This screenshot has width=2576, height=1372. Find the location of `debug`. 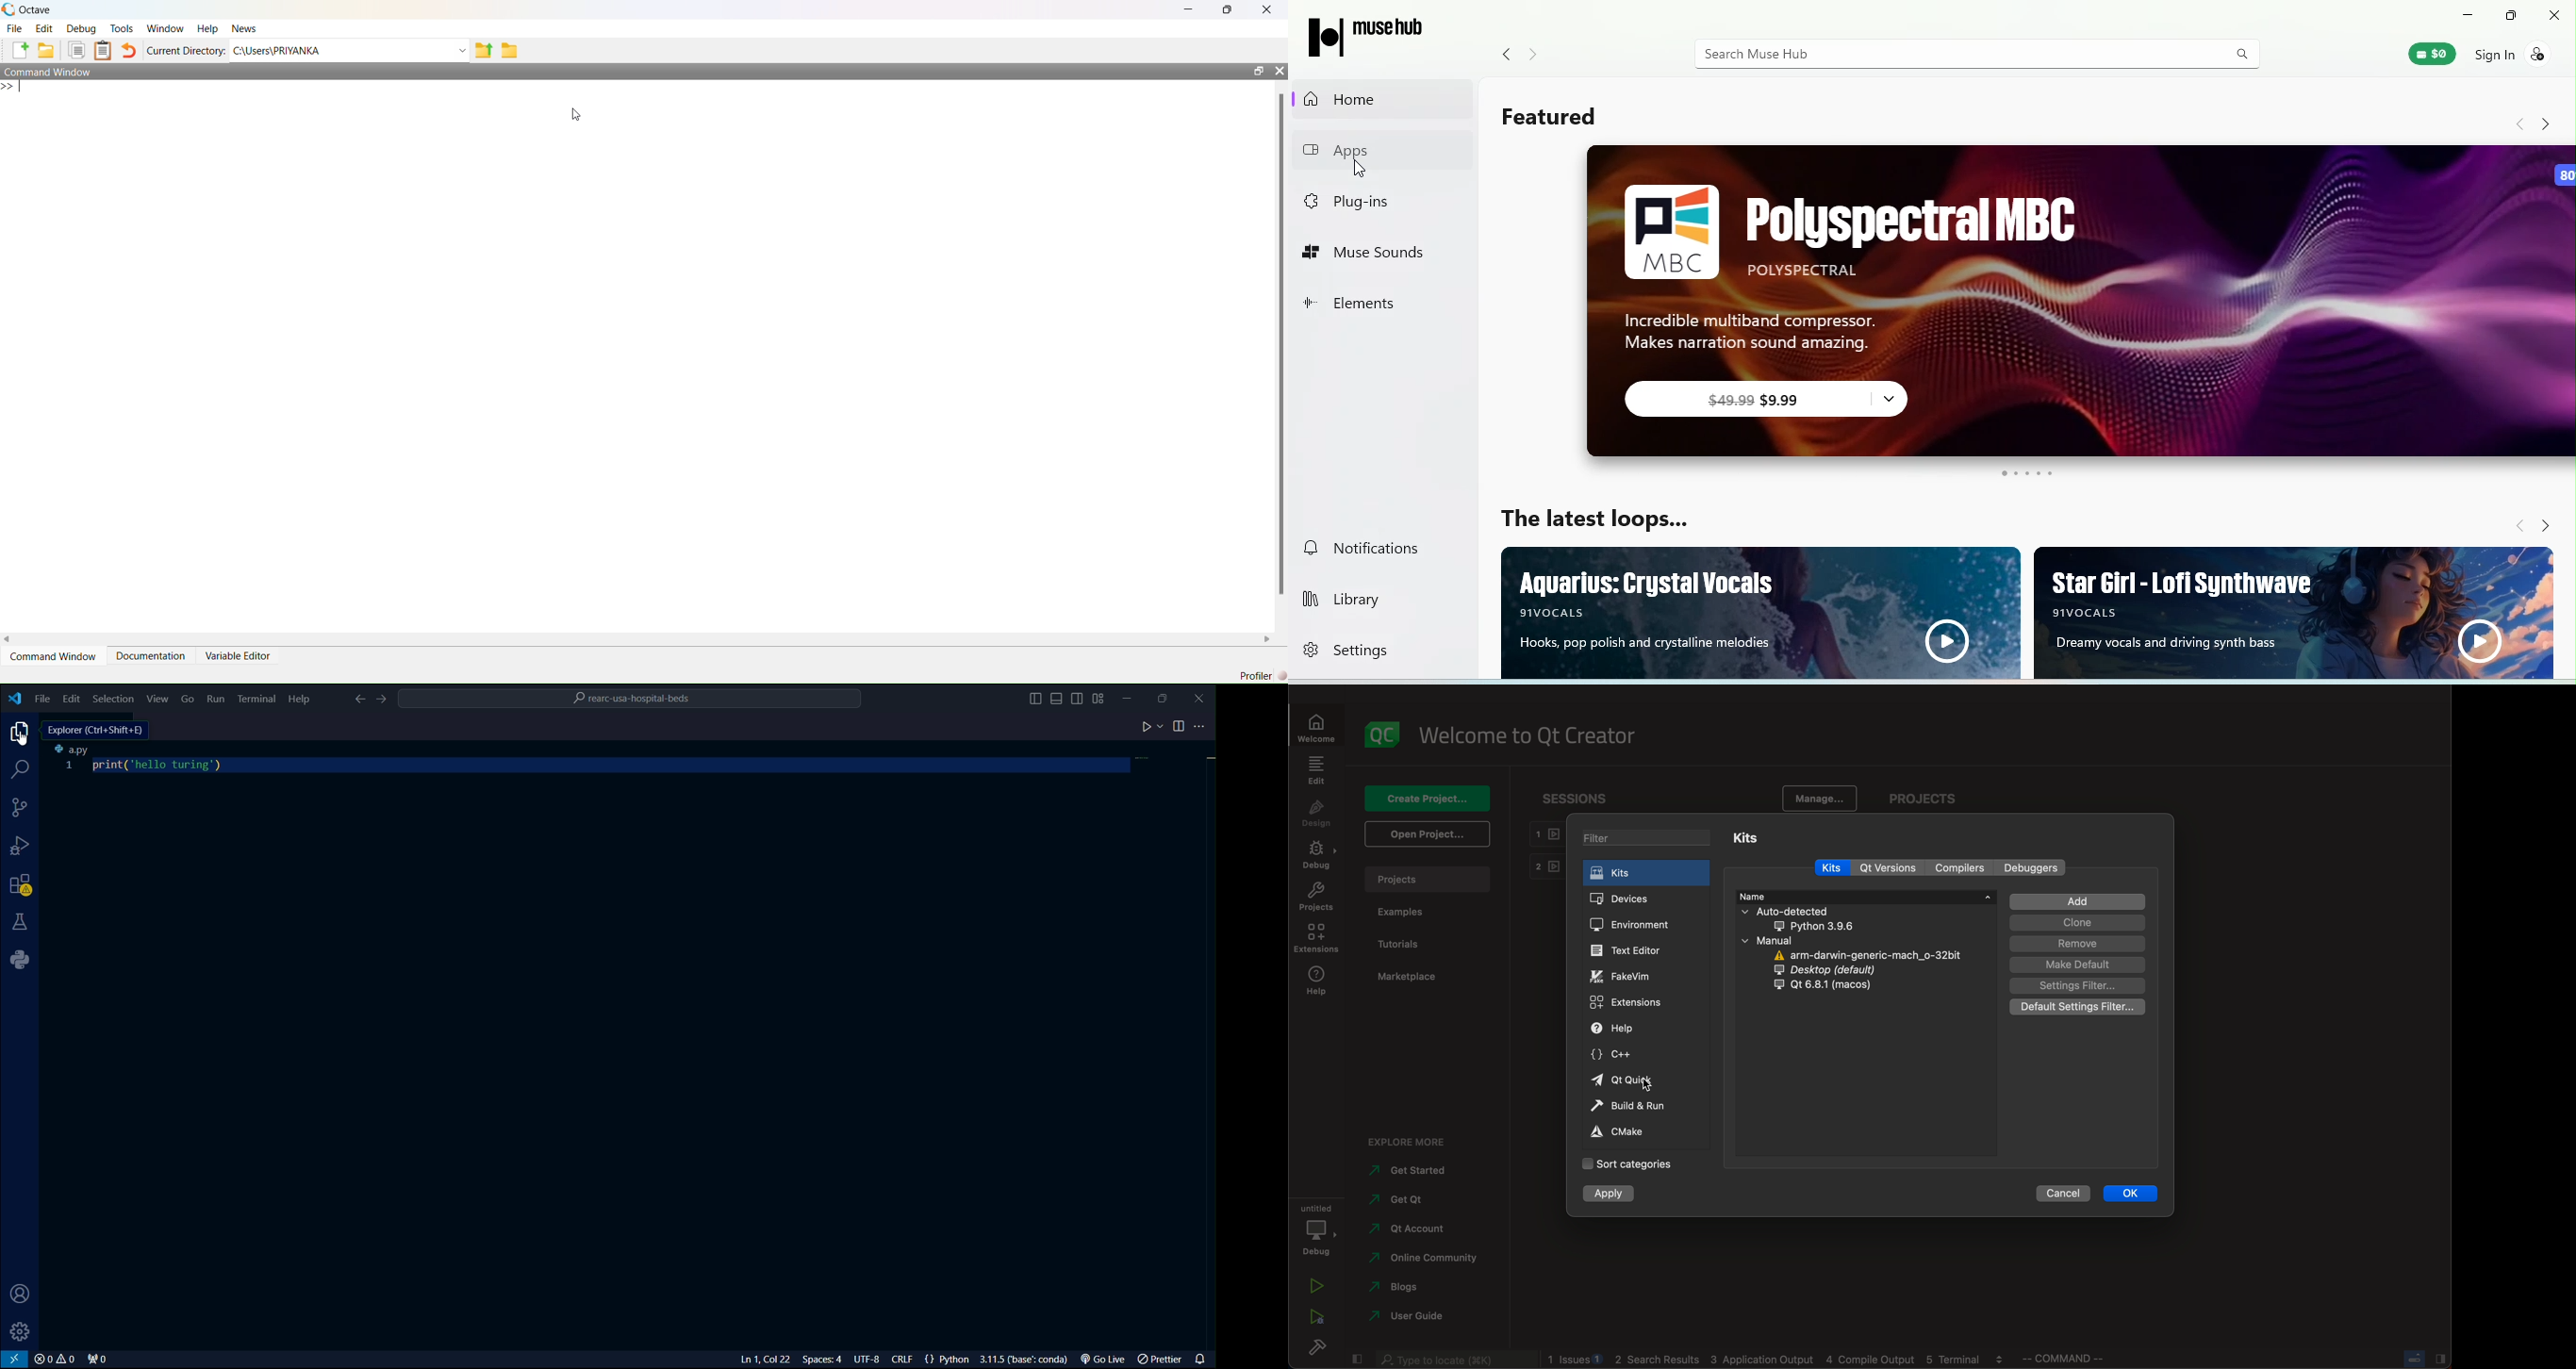

debug is located at coordinates (1317, 855).